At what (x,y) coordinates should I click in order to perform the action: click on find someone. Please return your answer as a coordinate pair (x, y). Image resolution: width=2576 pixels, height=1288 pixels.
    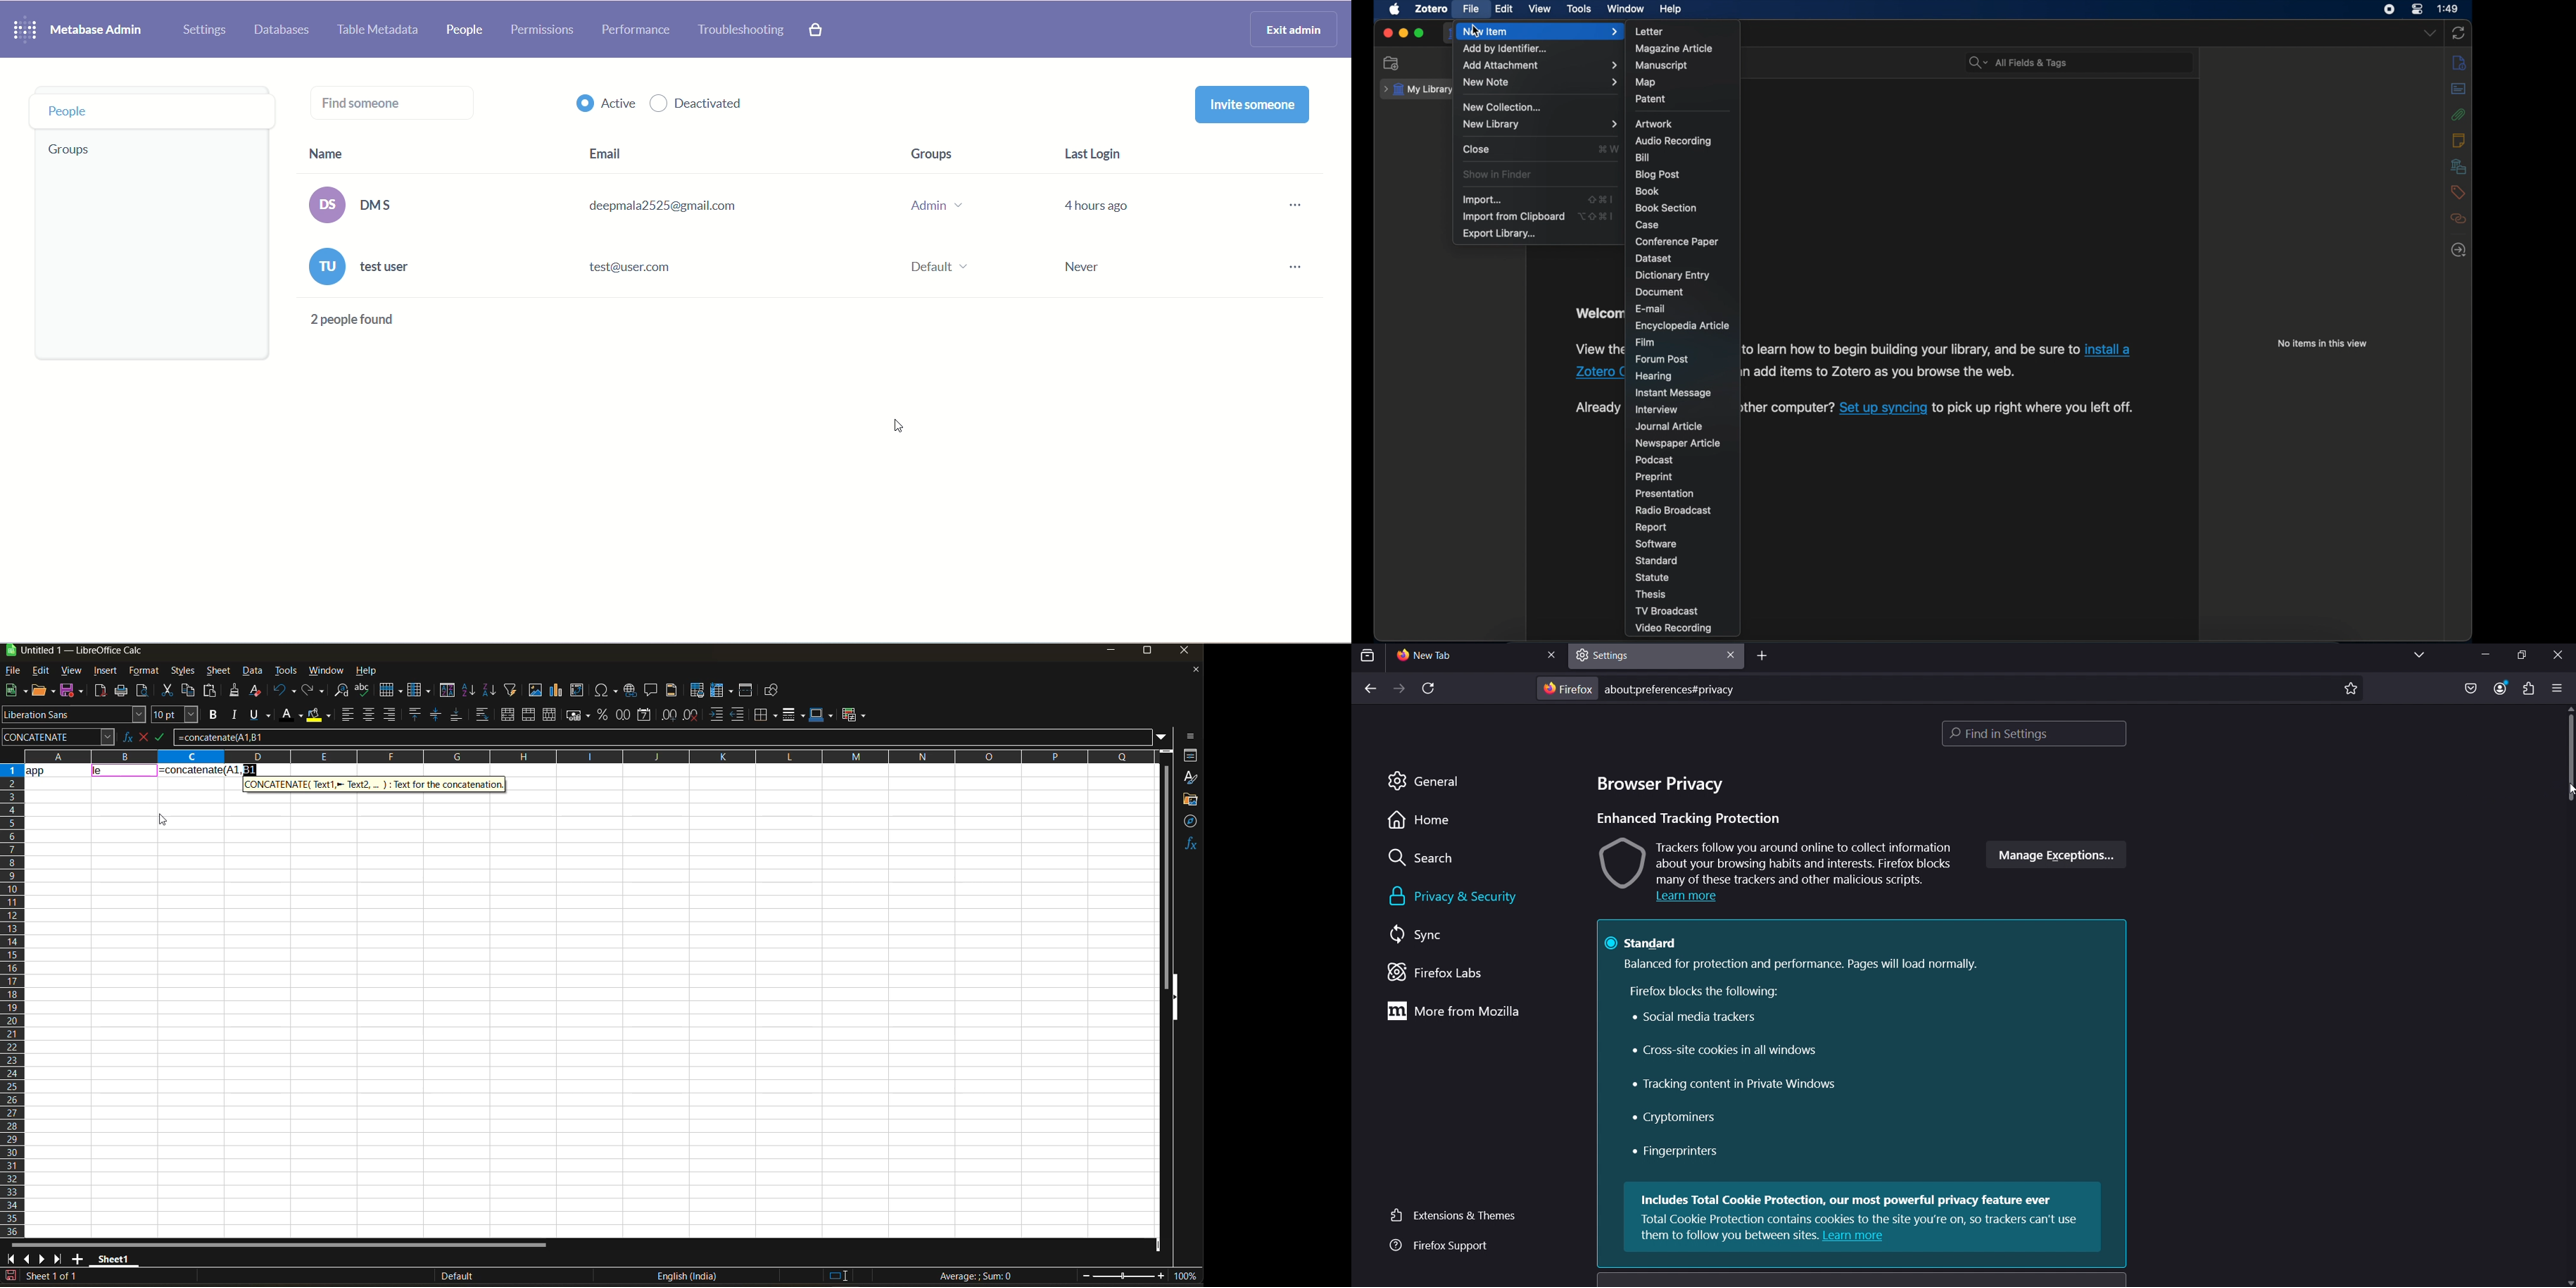
    Looking at the image, I should click on (398, 101).